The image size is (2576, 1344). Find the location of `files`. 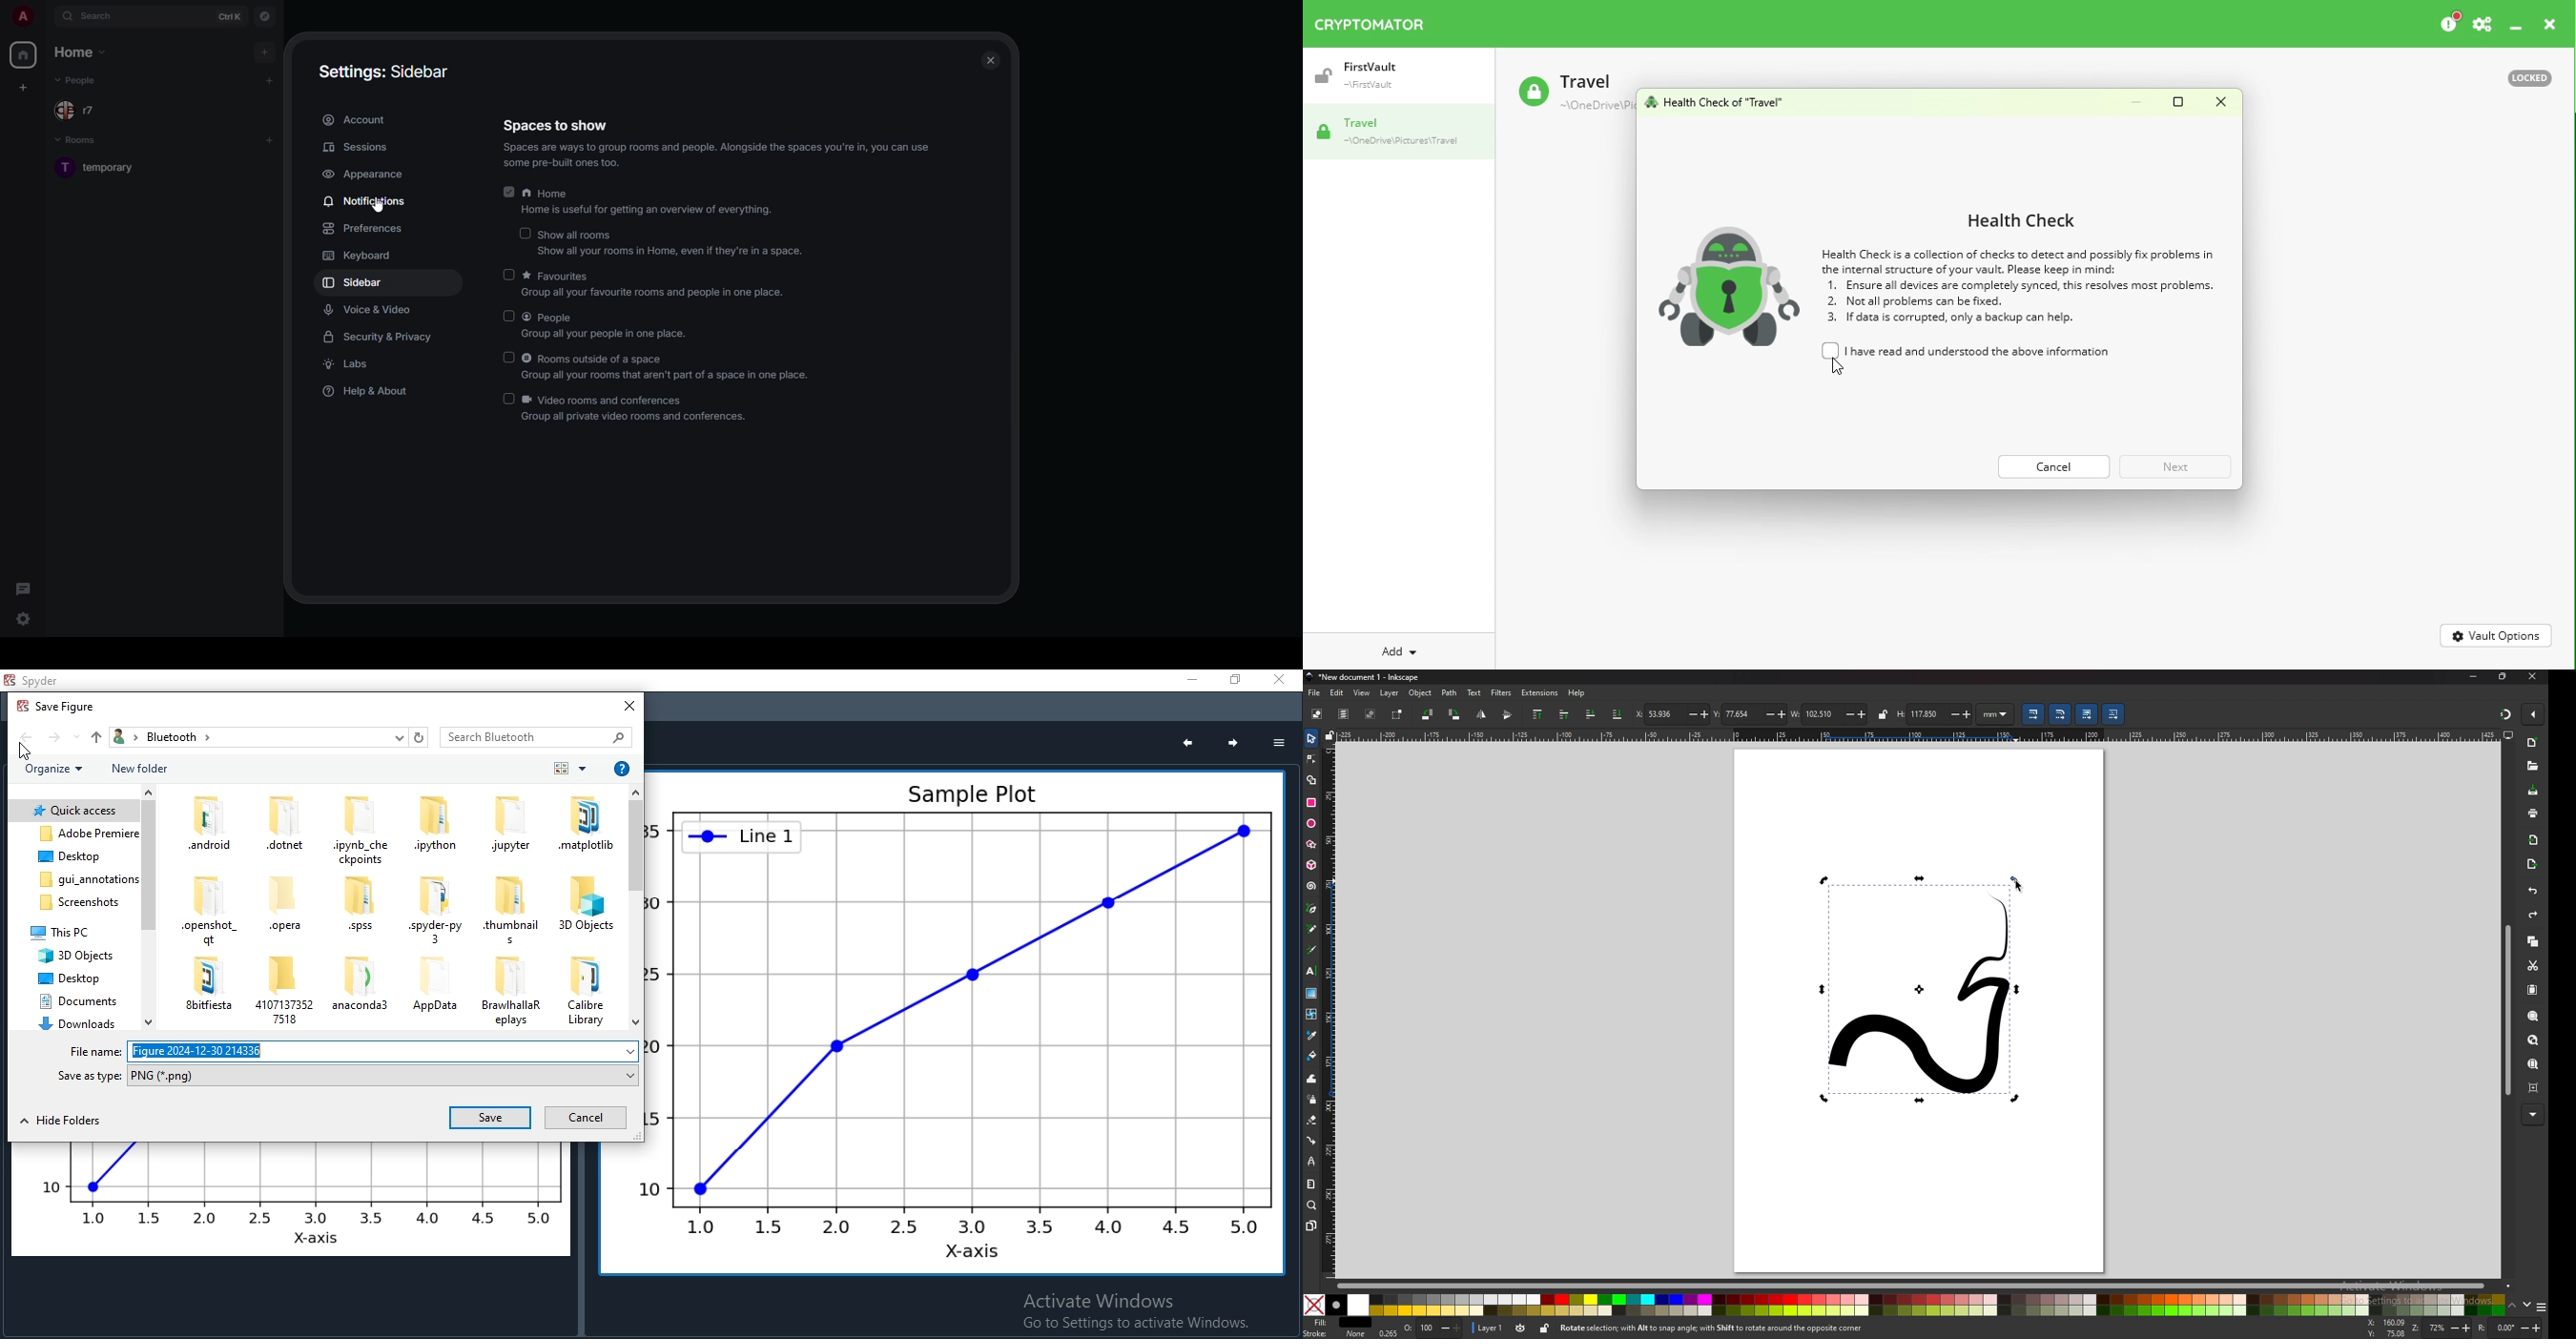

files is located at coordinates (586, 827).